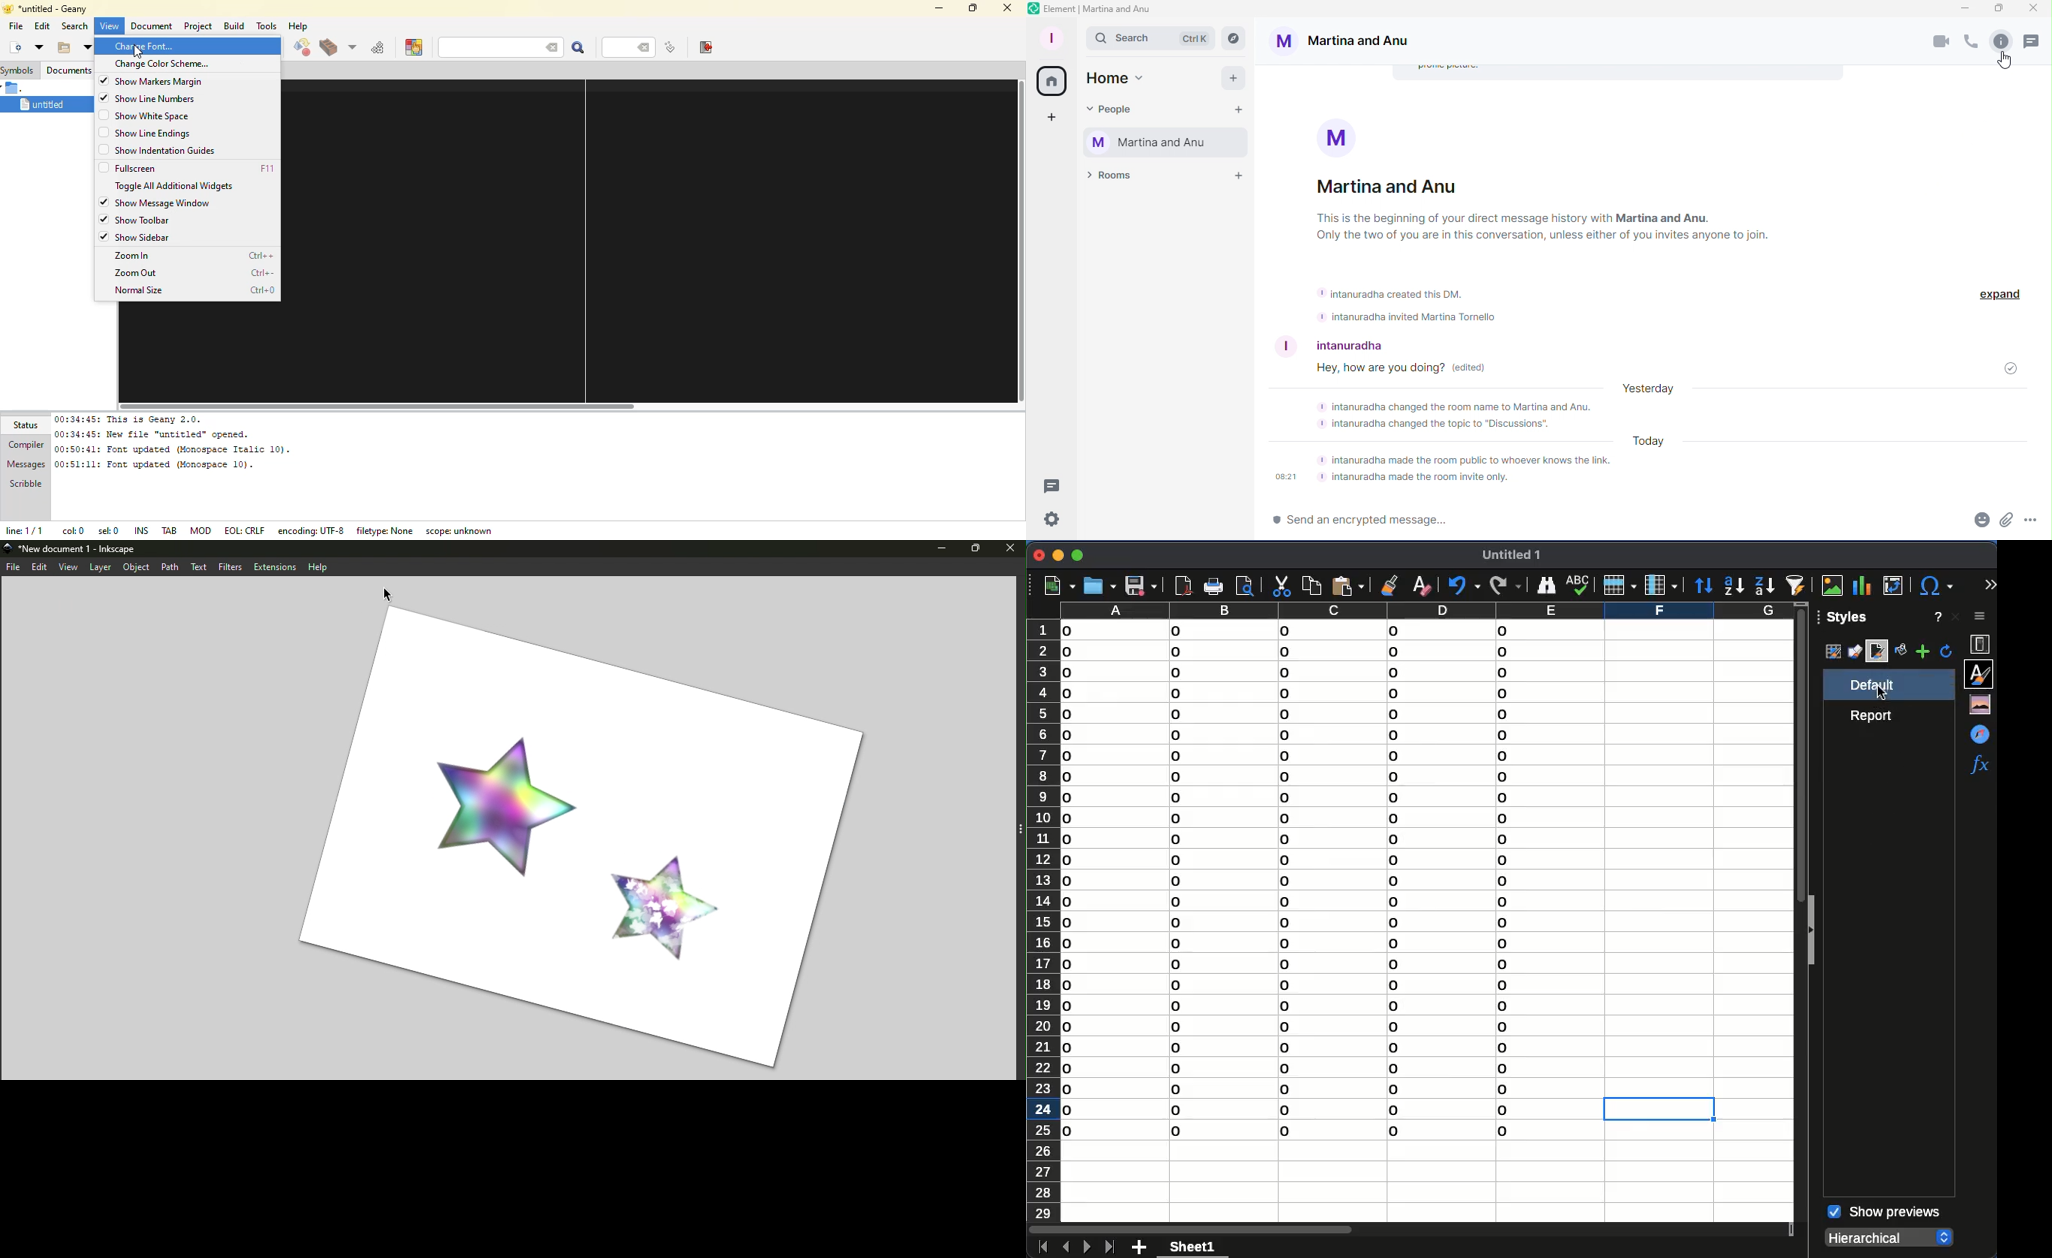 The width and height of the screenshot is (2072, 1260). I want to click on untitled, so click(1516, 556).